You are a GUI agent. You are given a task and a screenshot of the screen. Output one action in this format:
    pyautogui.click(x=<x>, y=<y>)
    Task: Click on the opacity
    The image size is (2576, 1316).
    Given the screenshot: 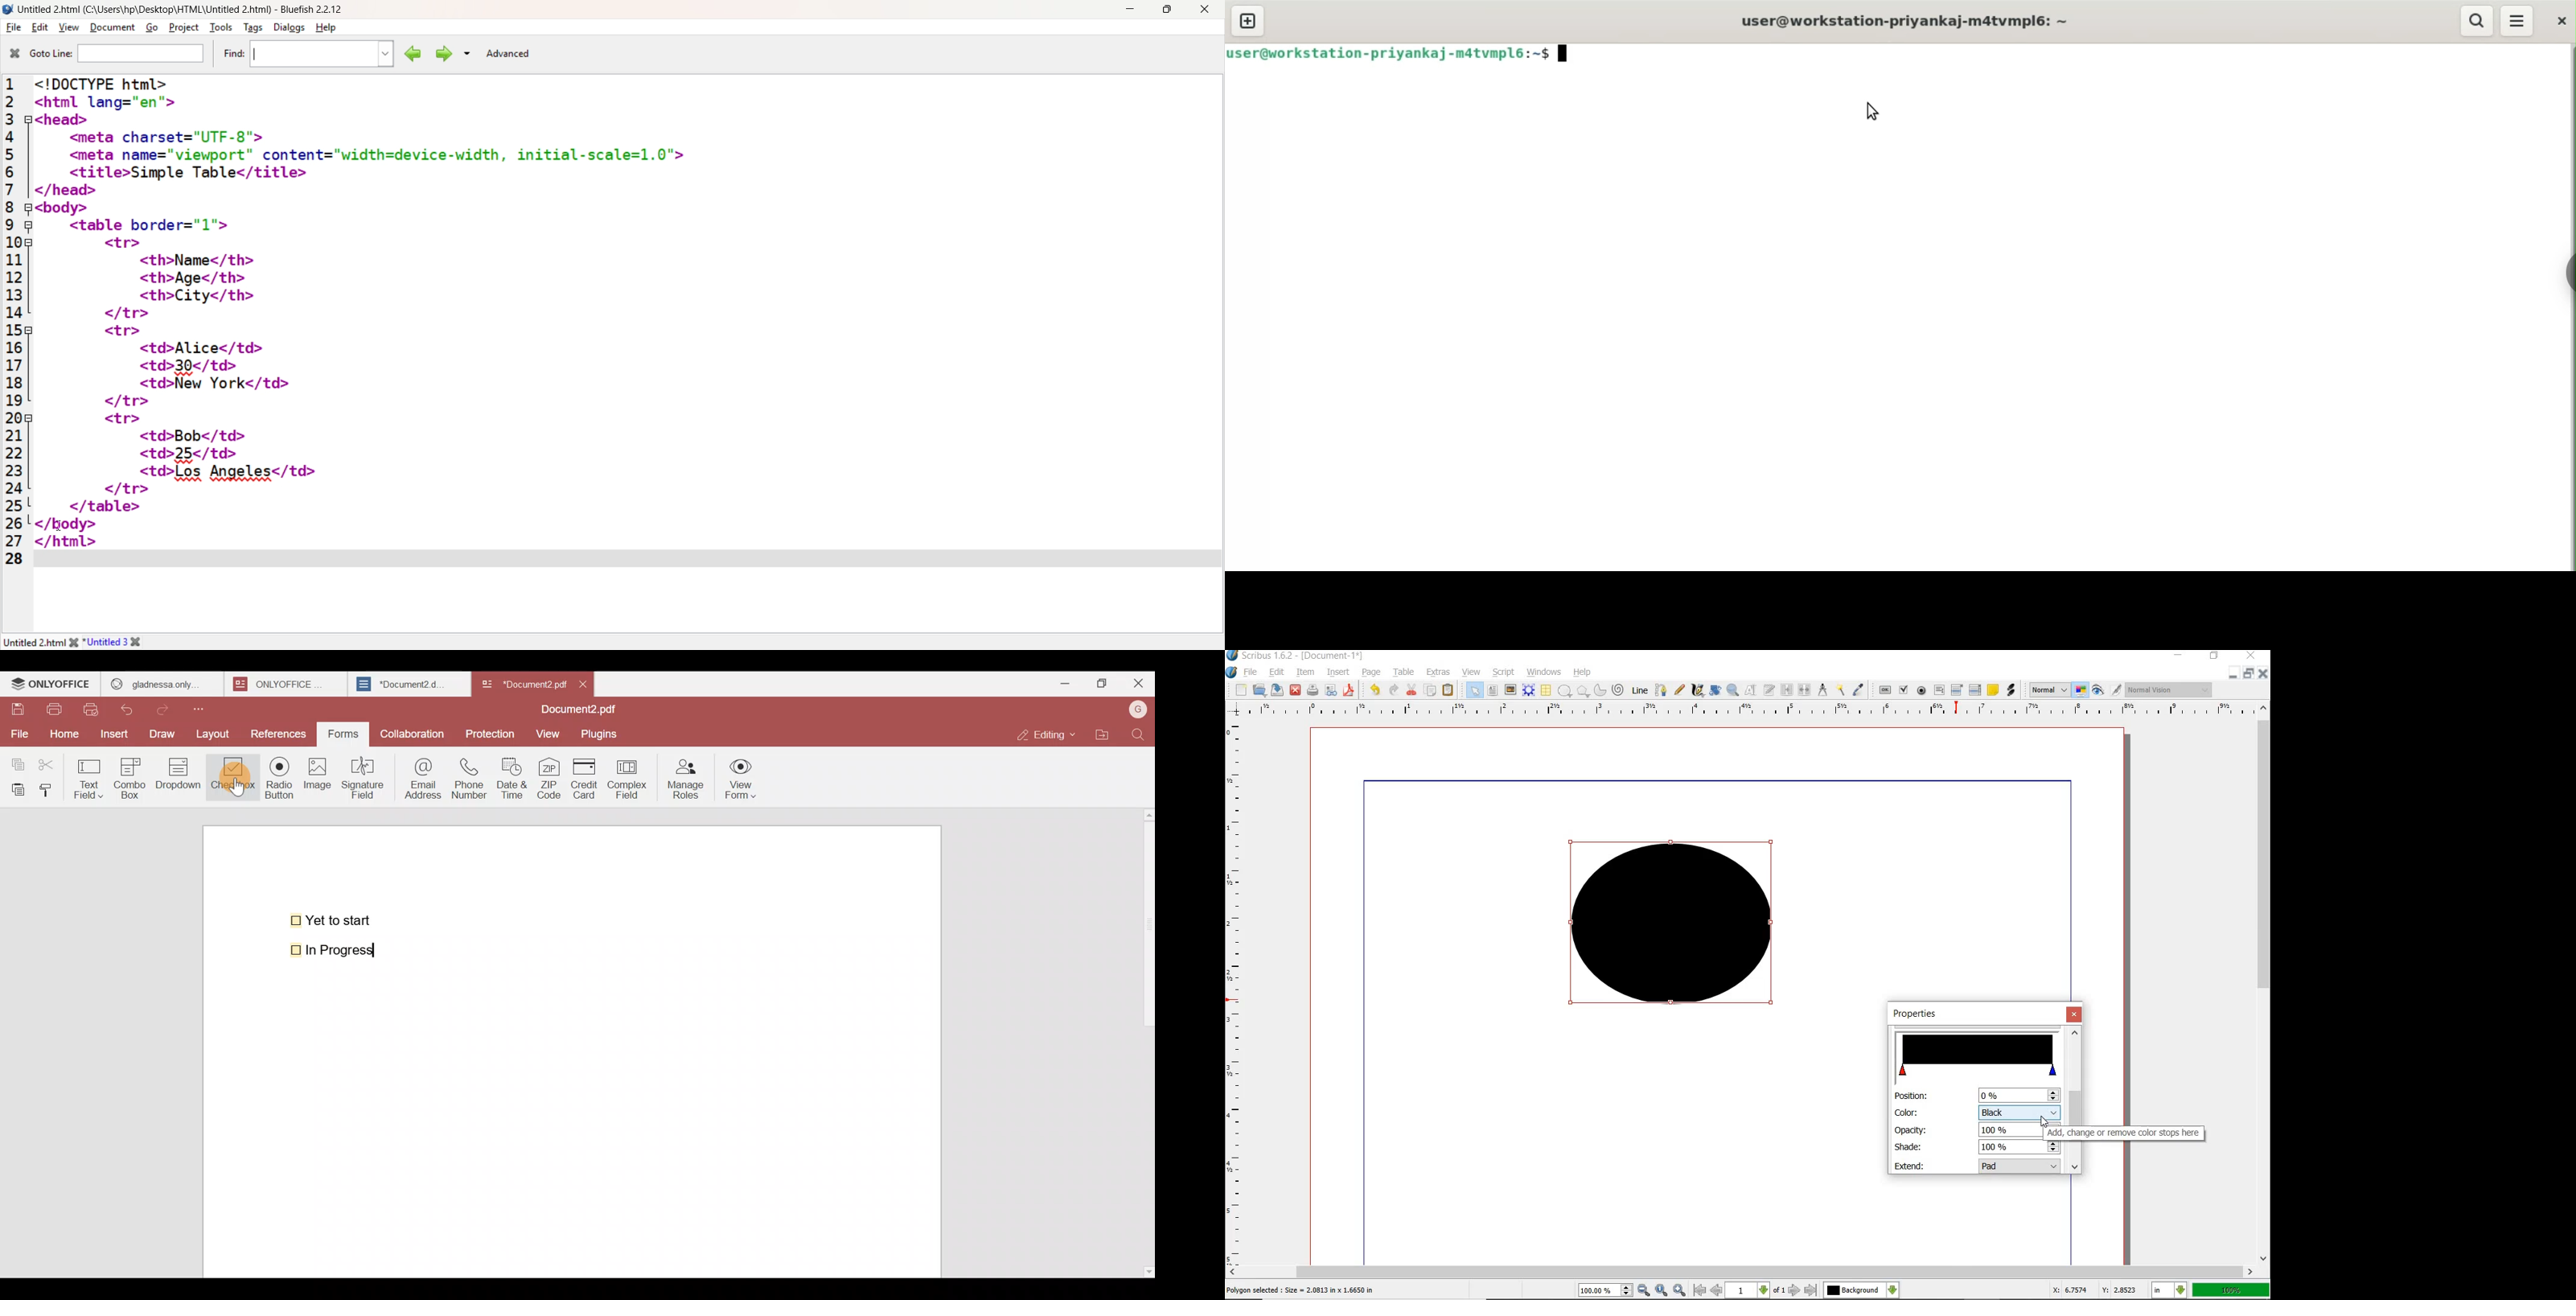 What is the action you would take?
    pyautogui.click(x=1912, y=1129)
    